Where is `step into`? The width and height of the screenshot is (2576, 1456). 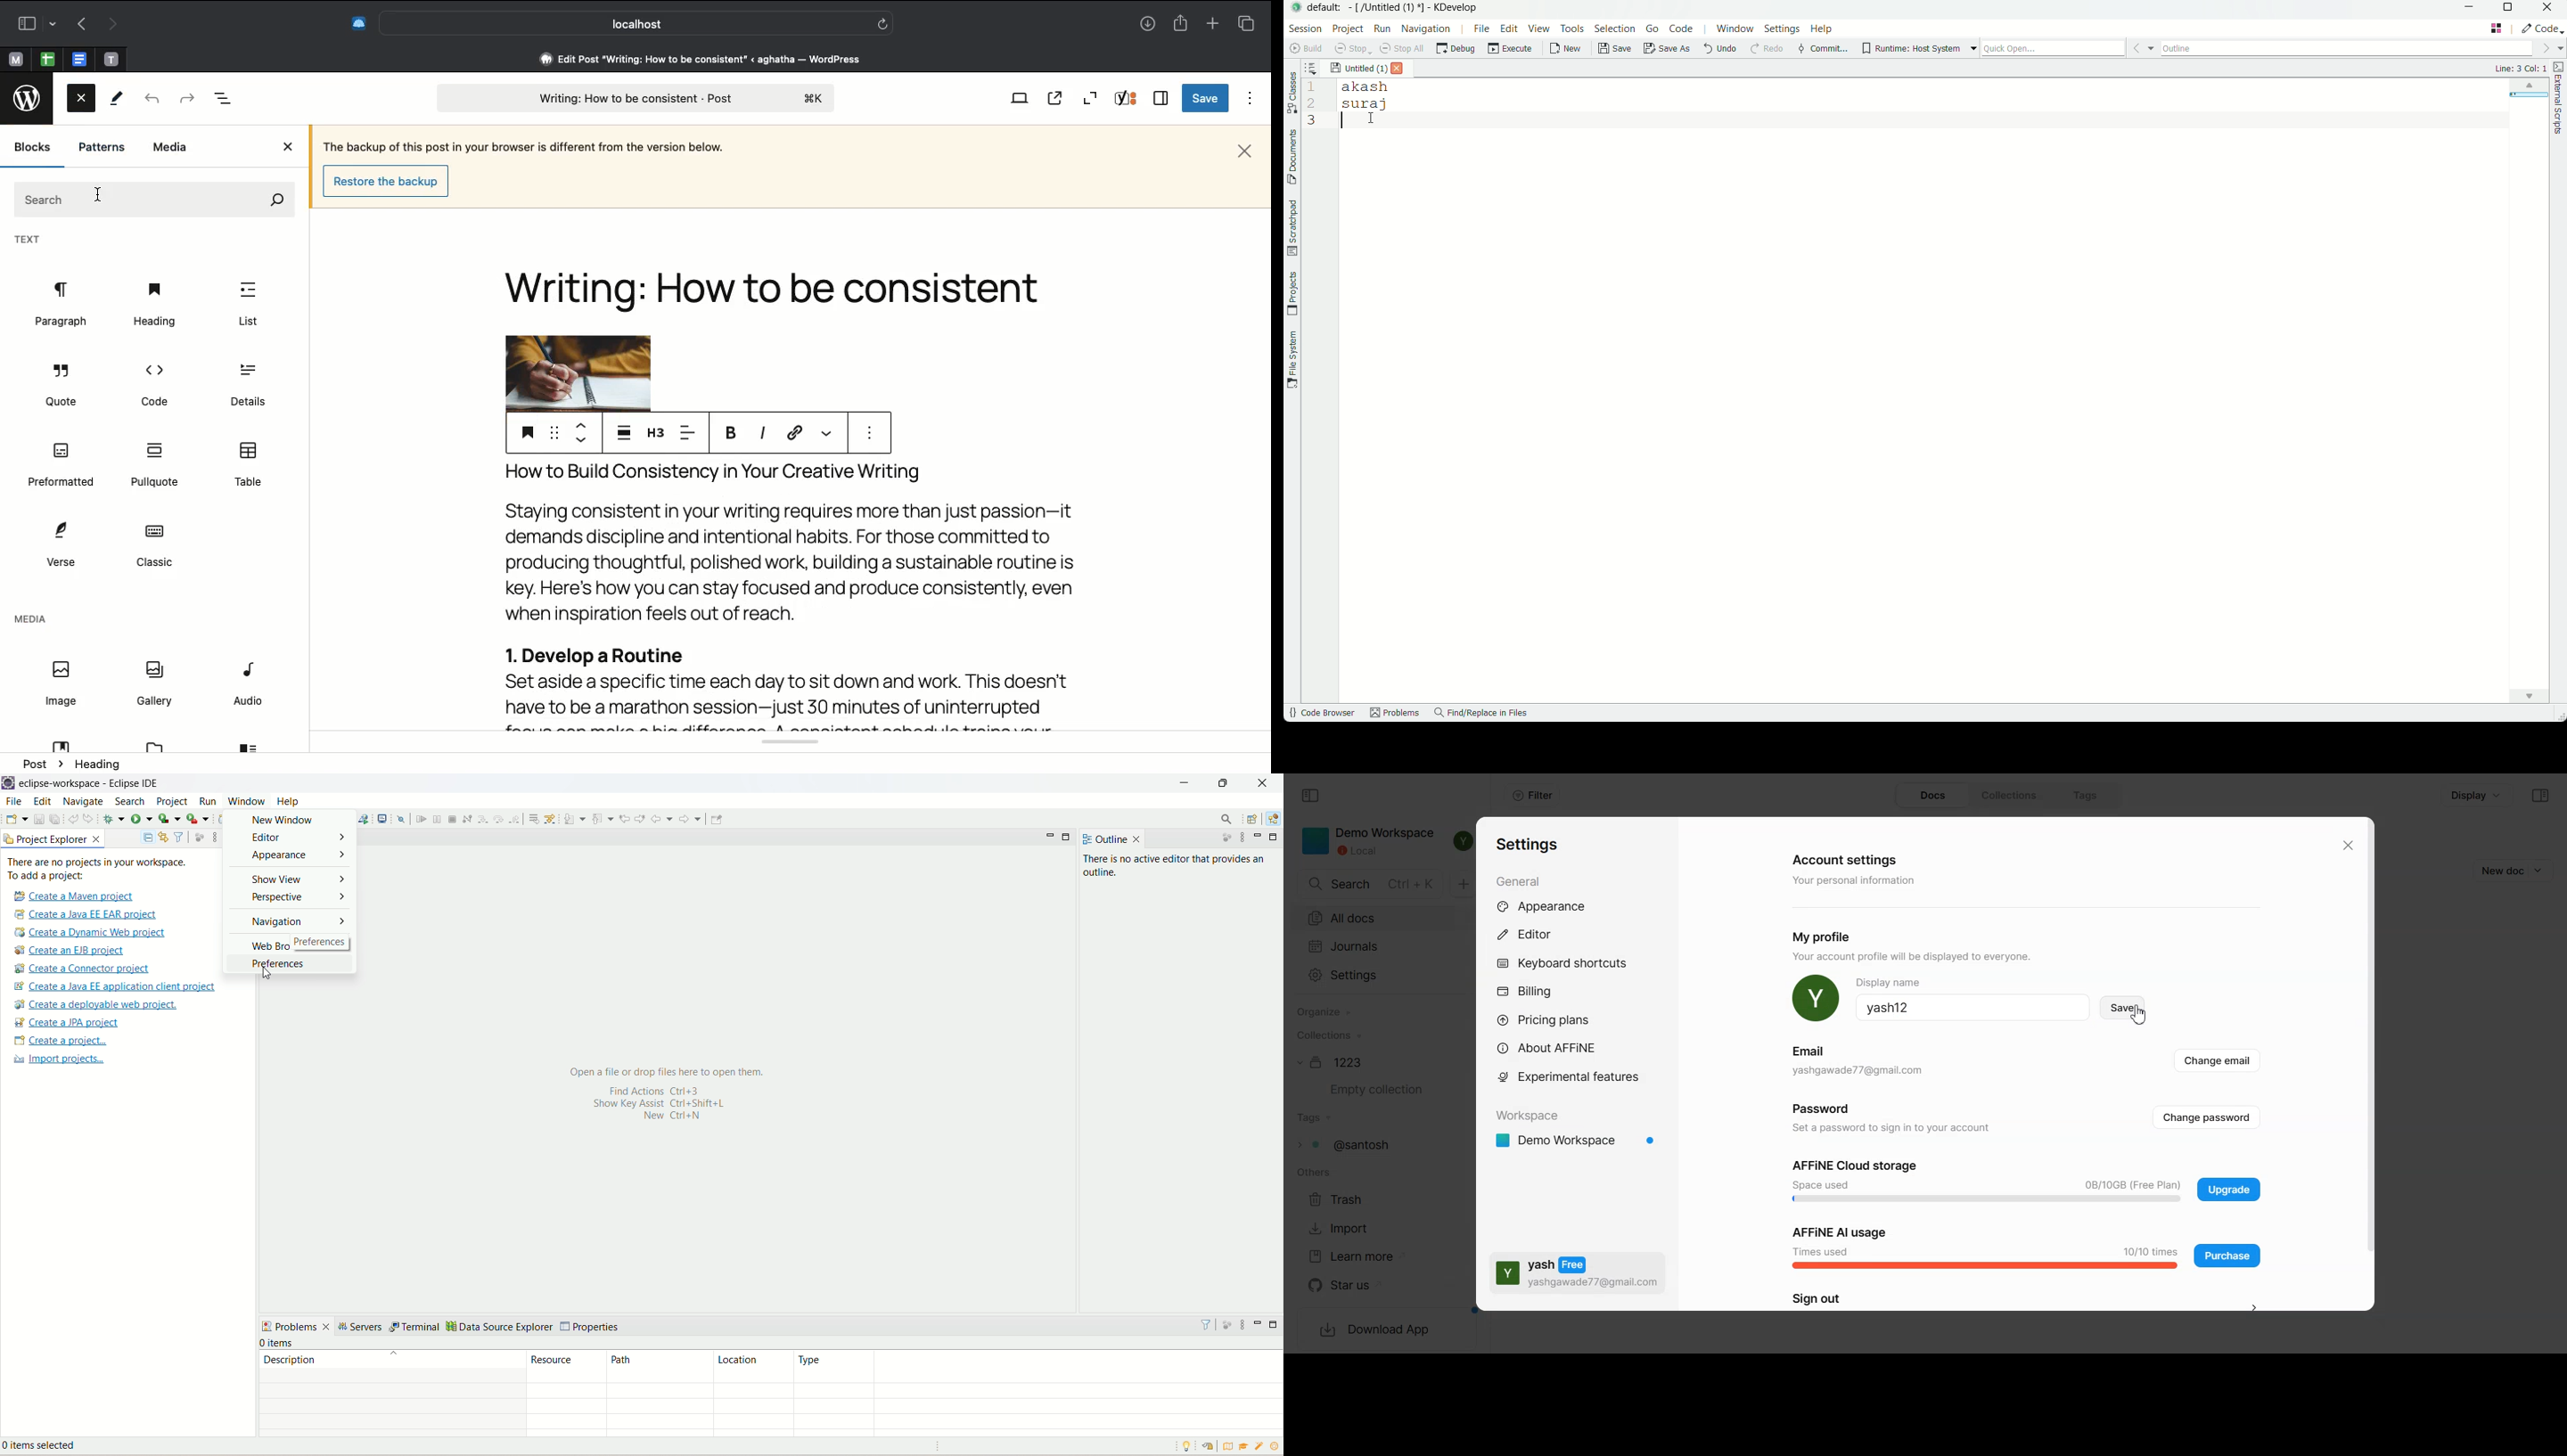 step into is located at coordinates (481, 819).